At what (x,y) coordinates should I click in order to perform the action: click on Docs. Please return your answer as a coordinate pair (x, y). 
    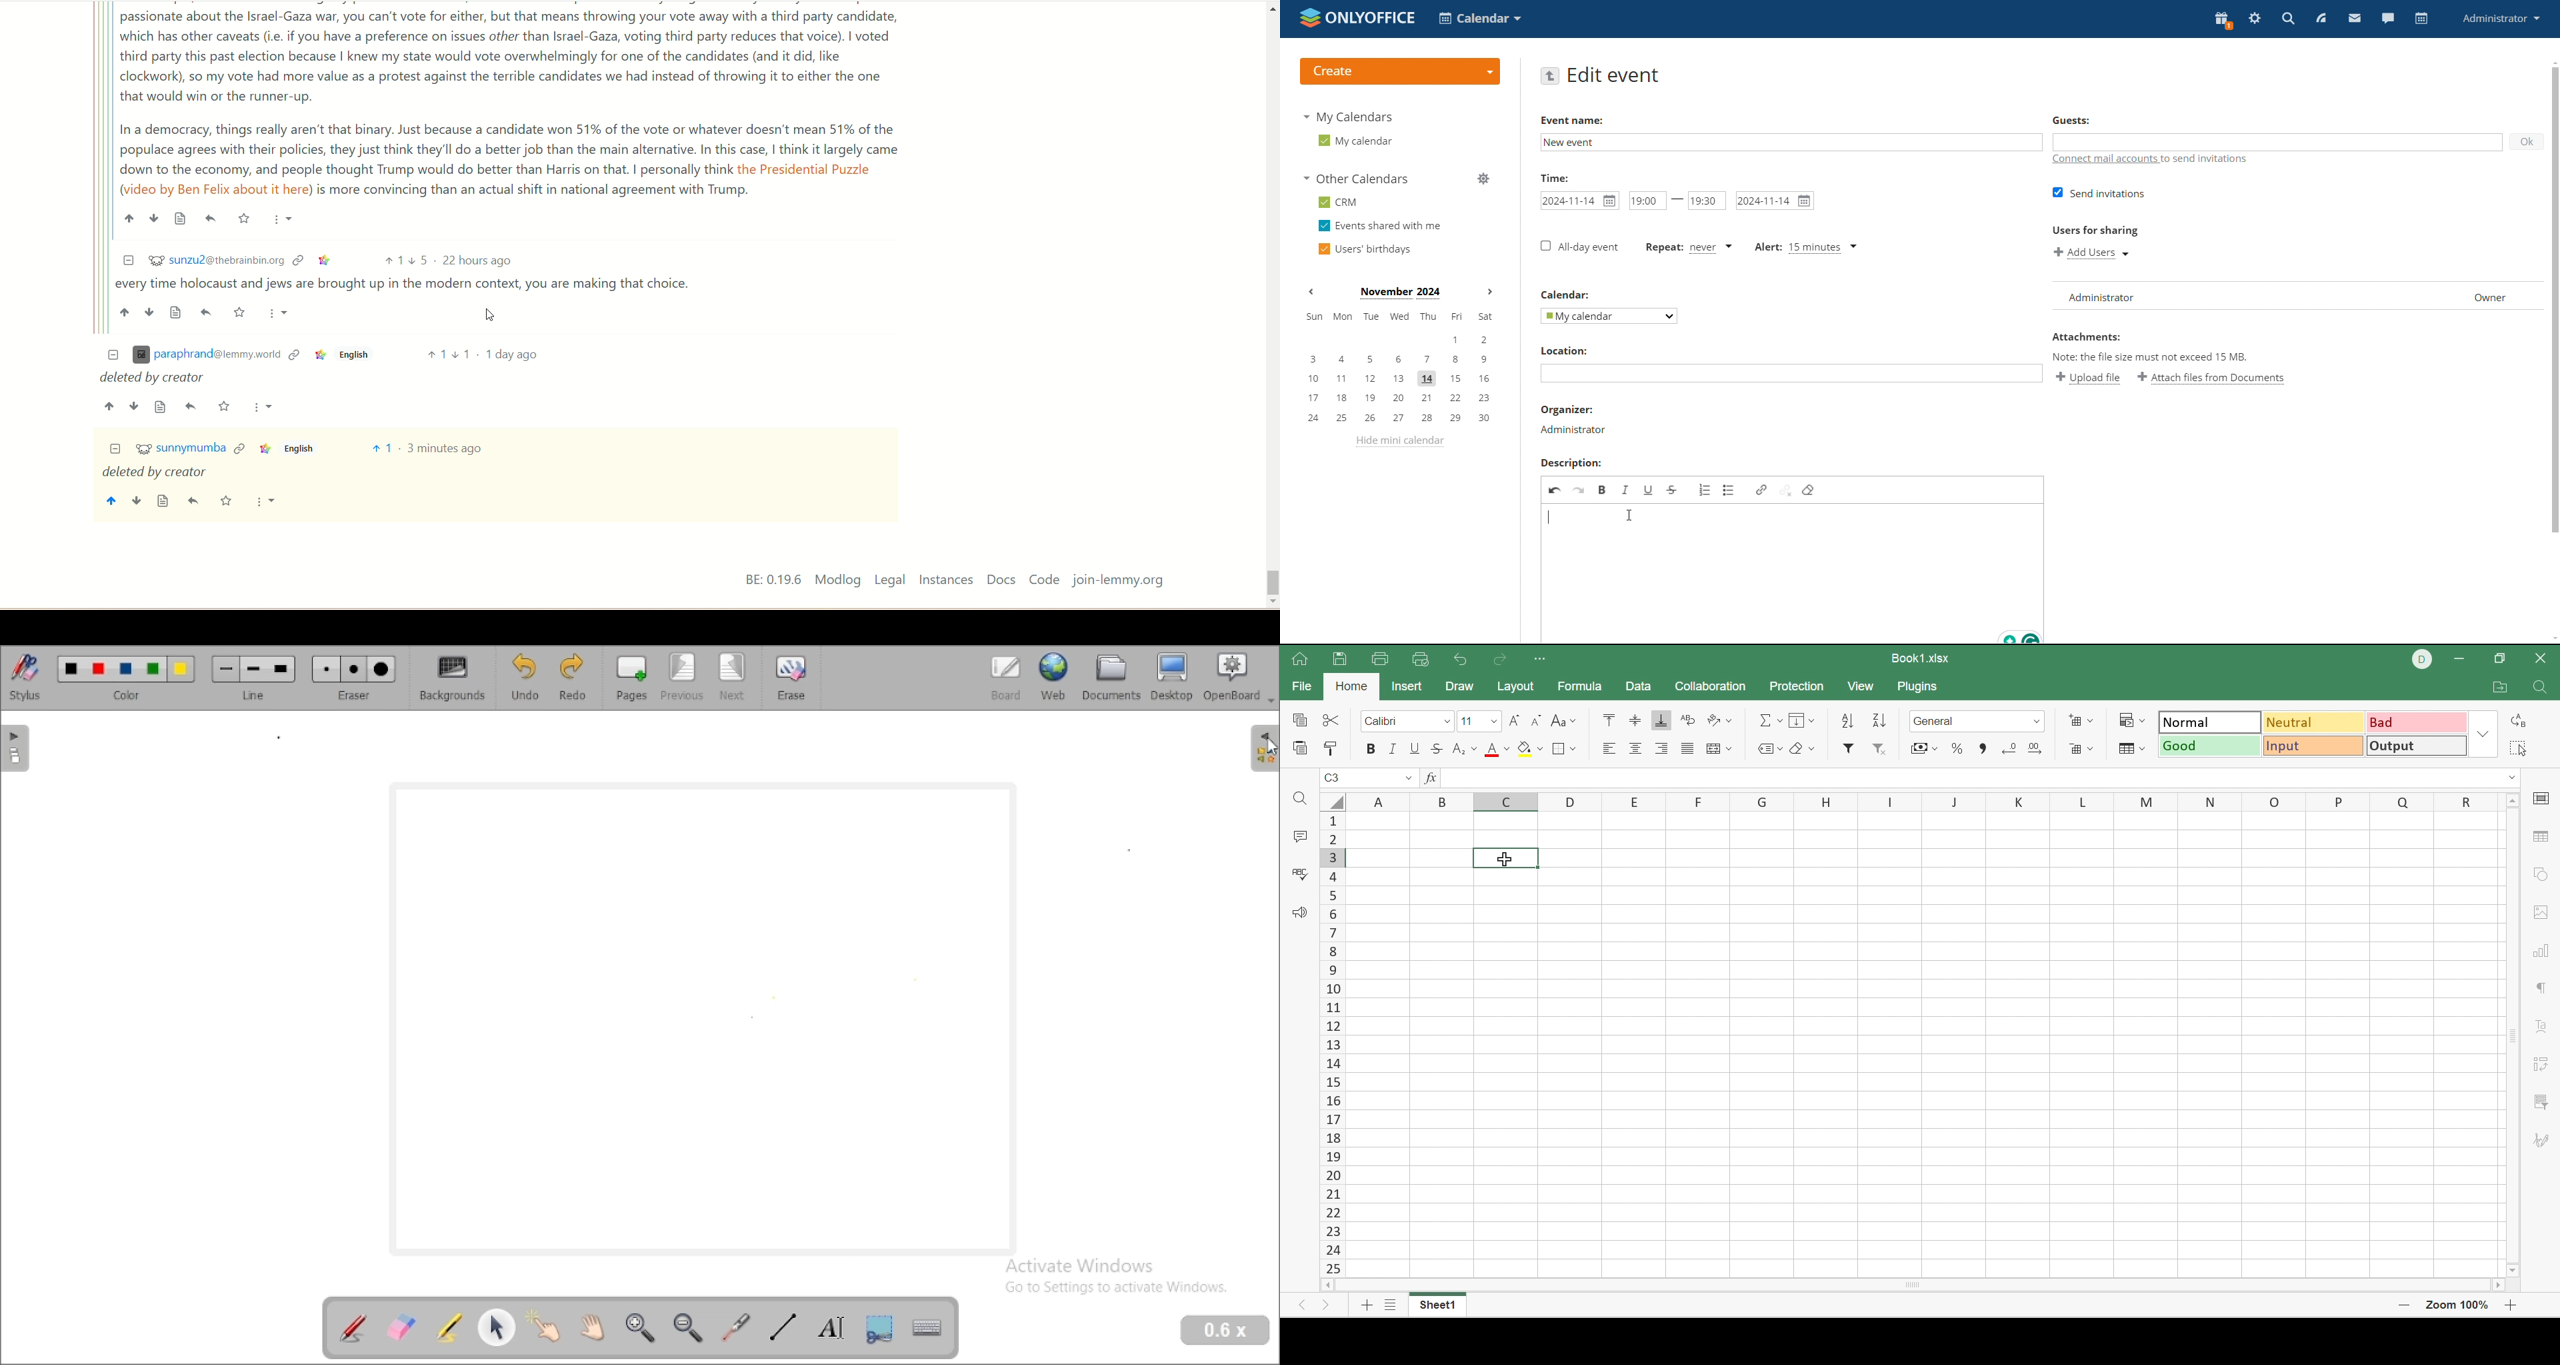
    Looking at the image, I should click on (1003, 580).